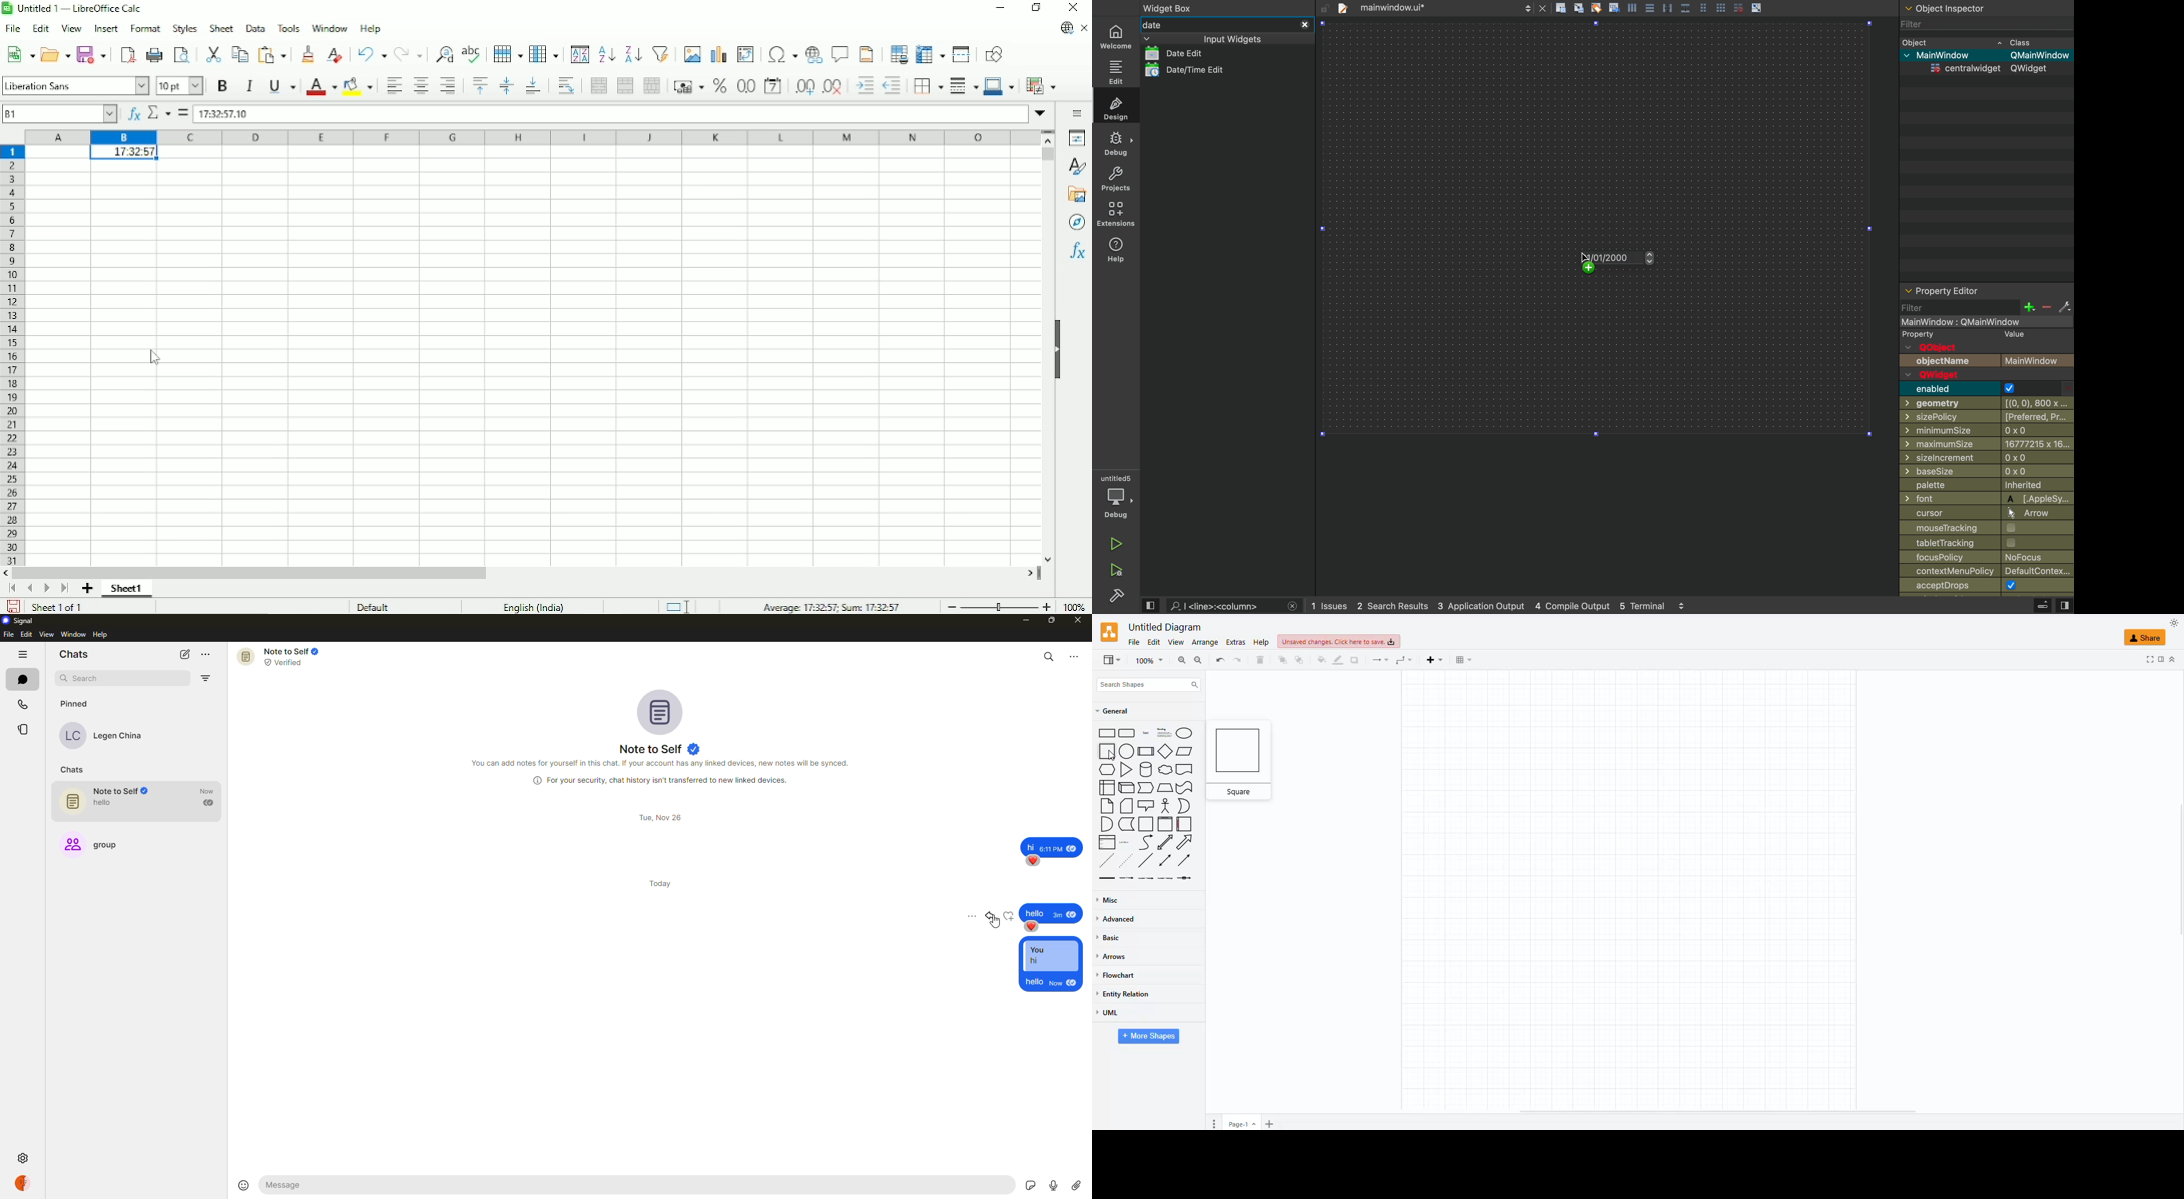  I want to click on day, so click(664, 883).